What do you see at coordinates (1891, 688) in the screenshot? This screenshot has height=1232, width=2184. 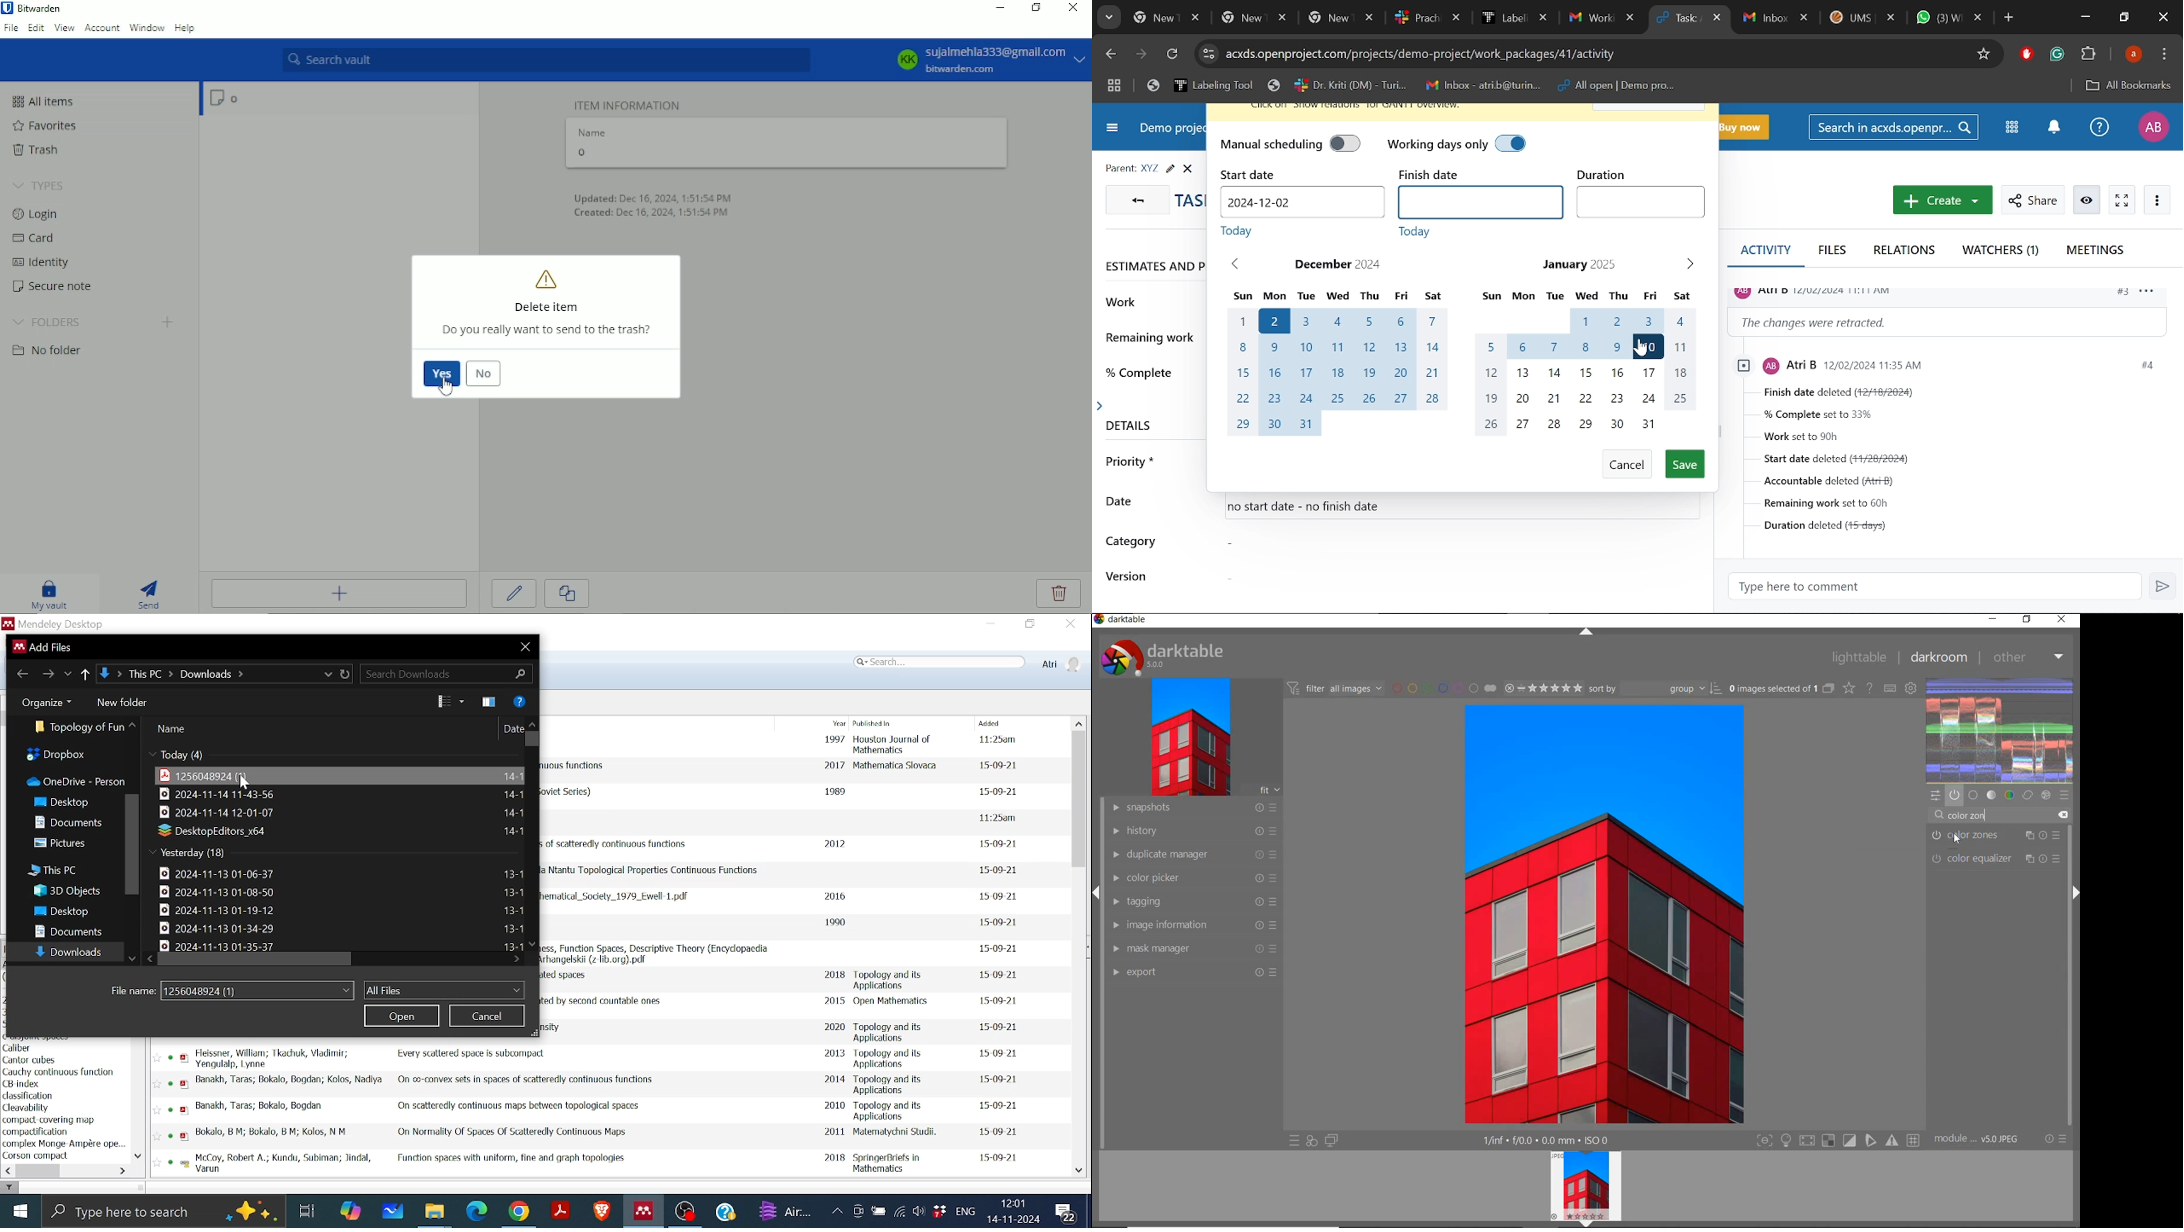 I see `define keyboard shortcuts` at bounding box center [1891, 688].